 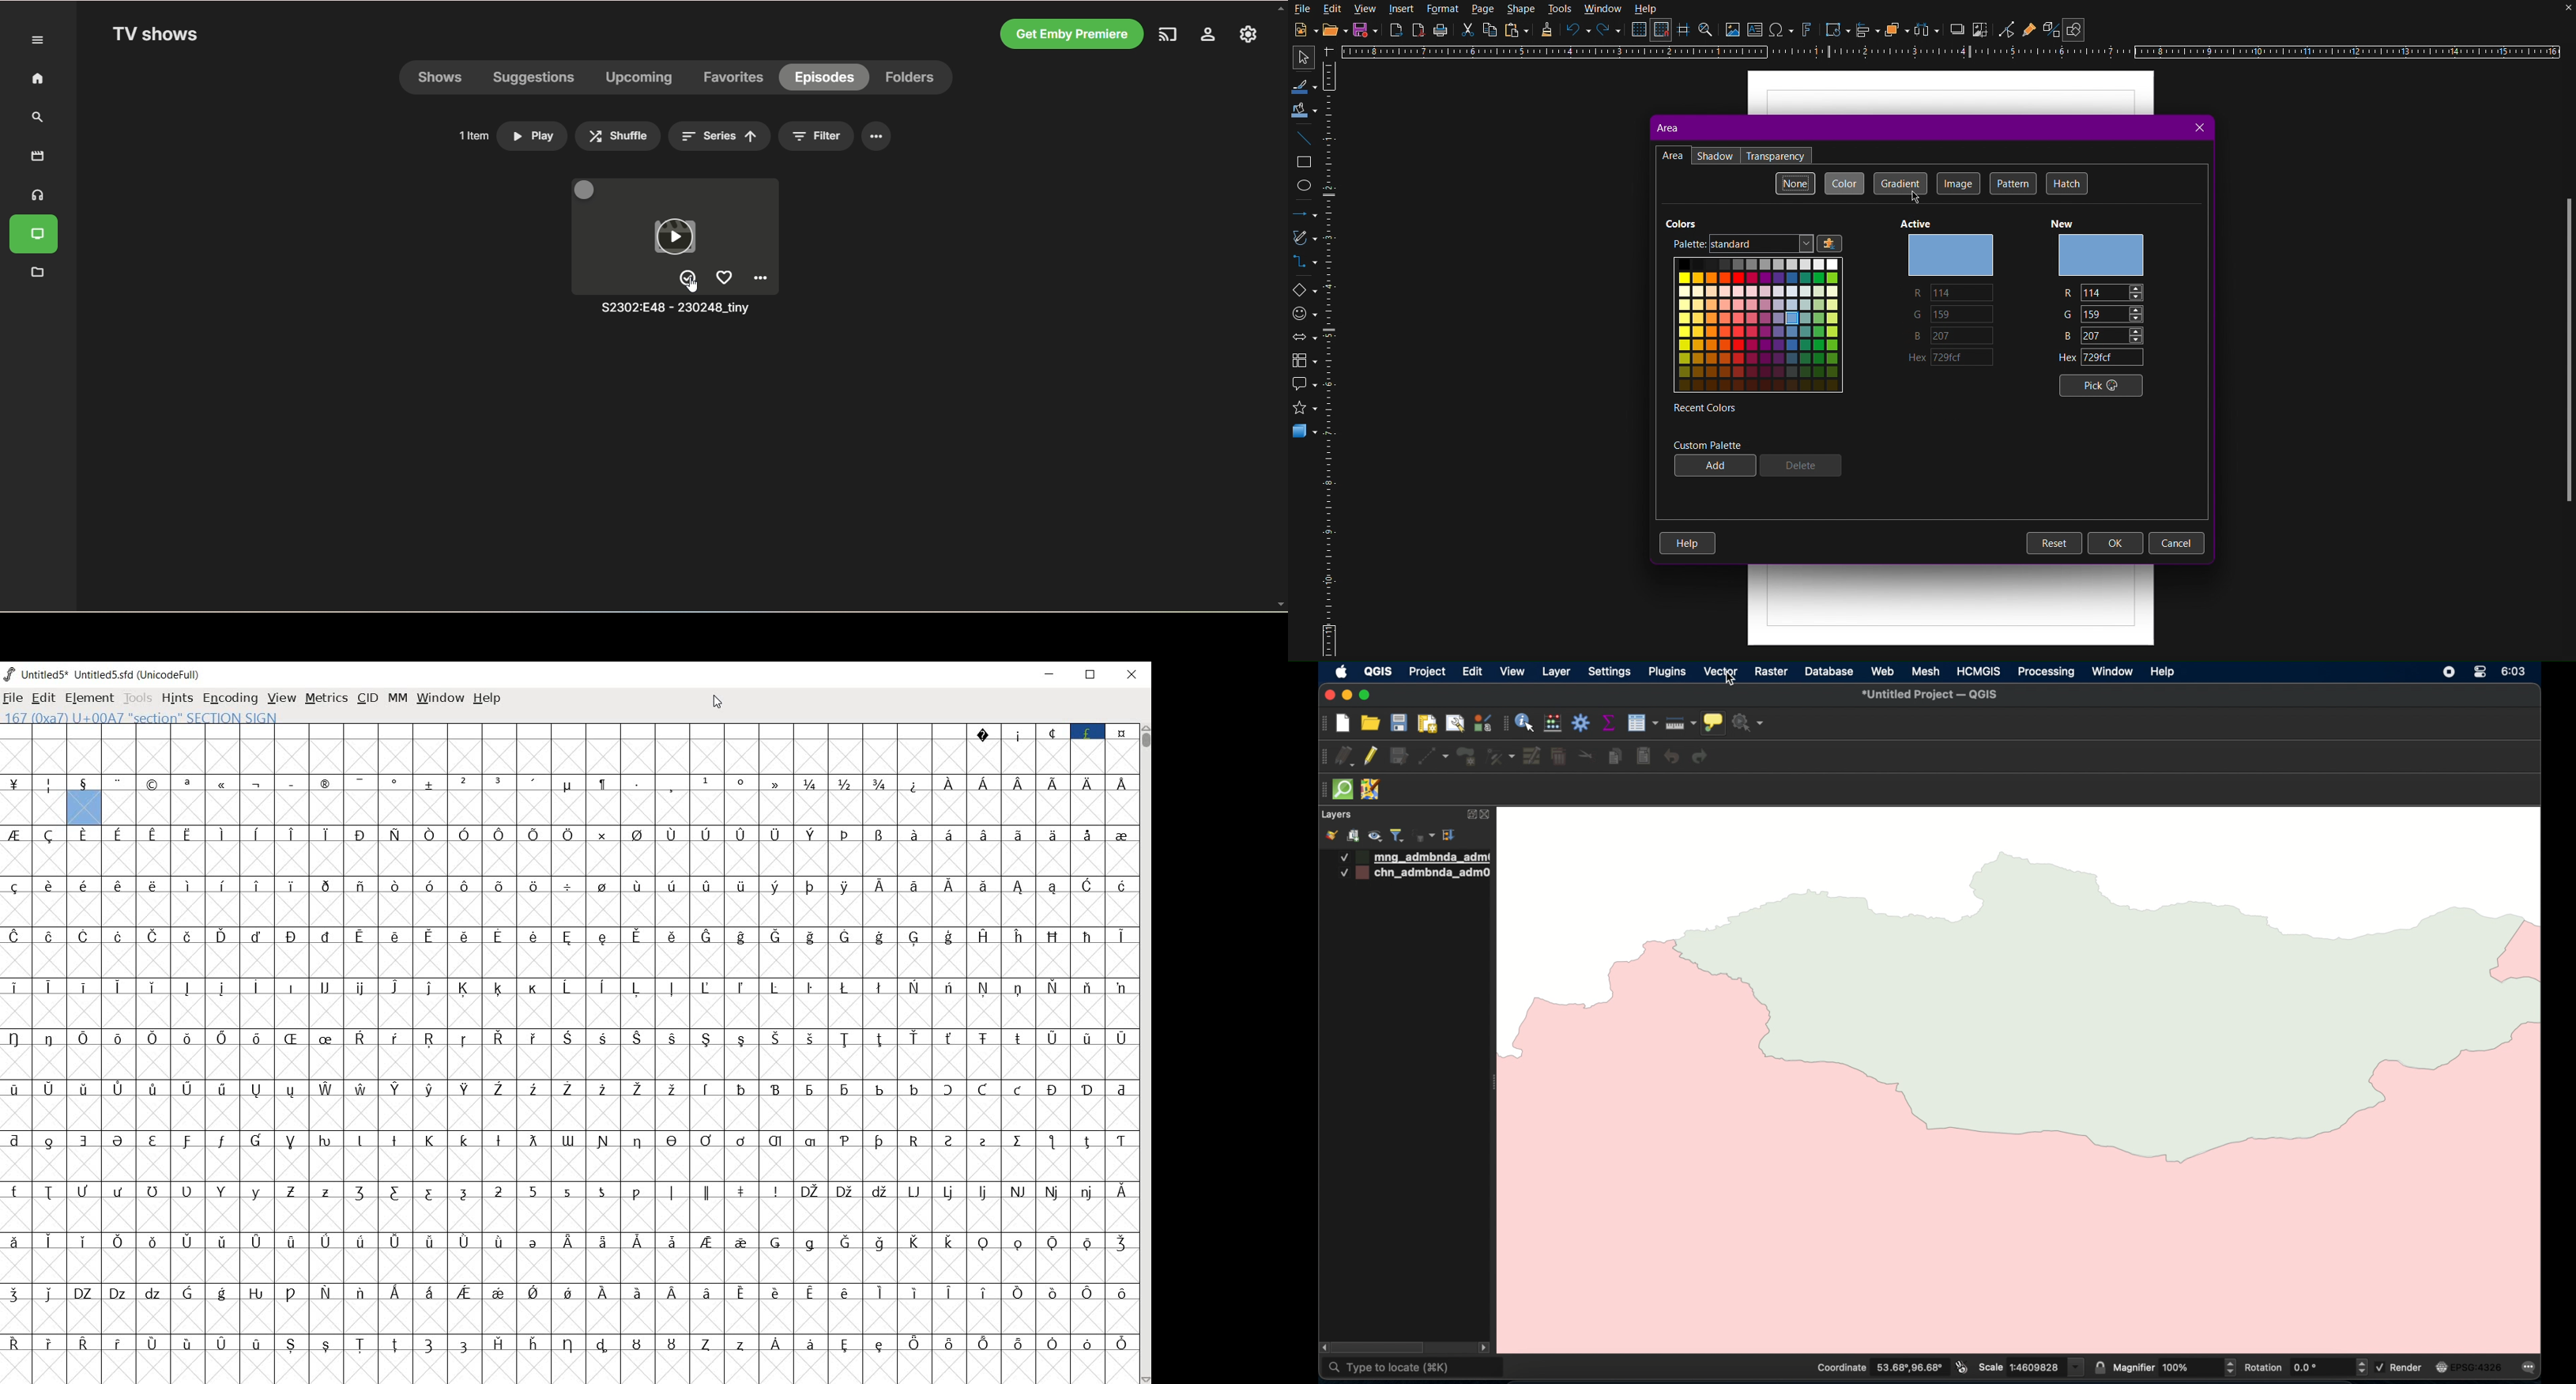 I want to click on copy features, so click(x=1616, y=757).